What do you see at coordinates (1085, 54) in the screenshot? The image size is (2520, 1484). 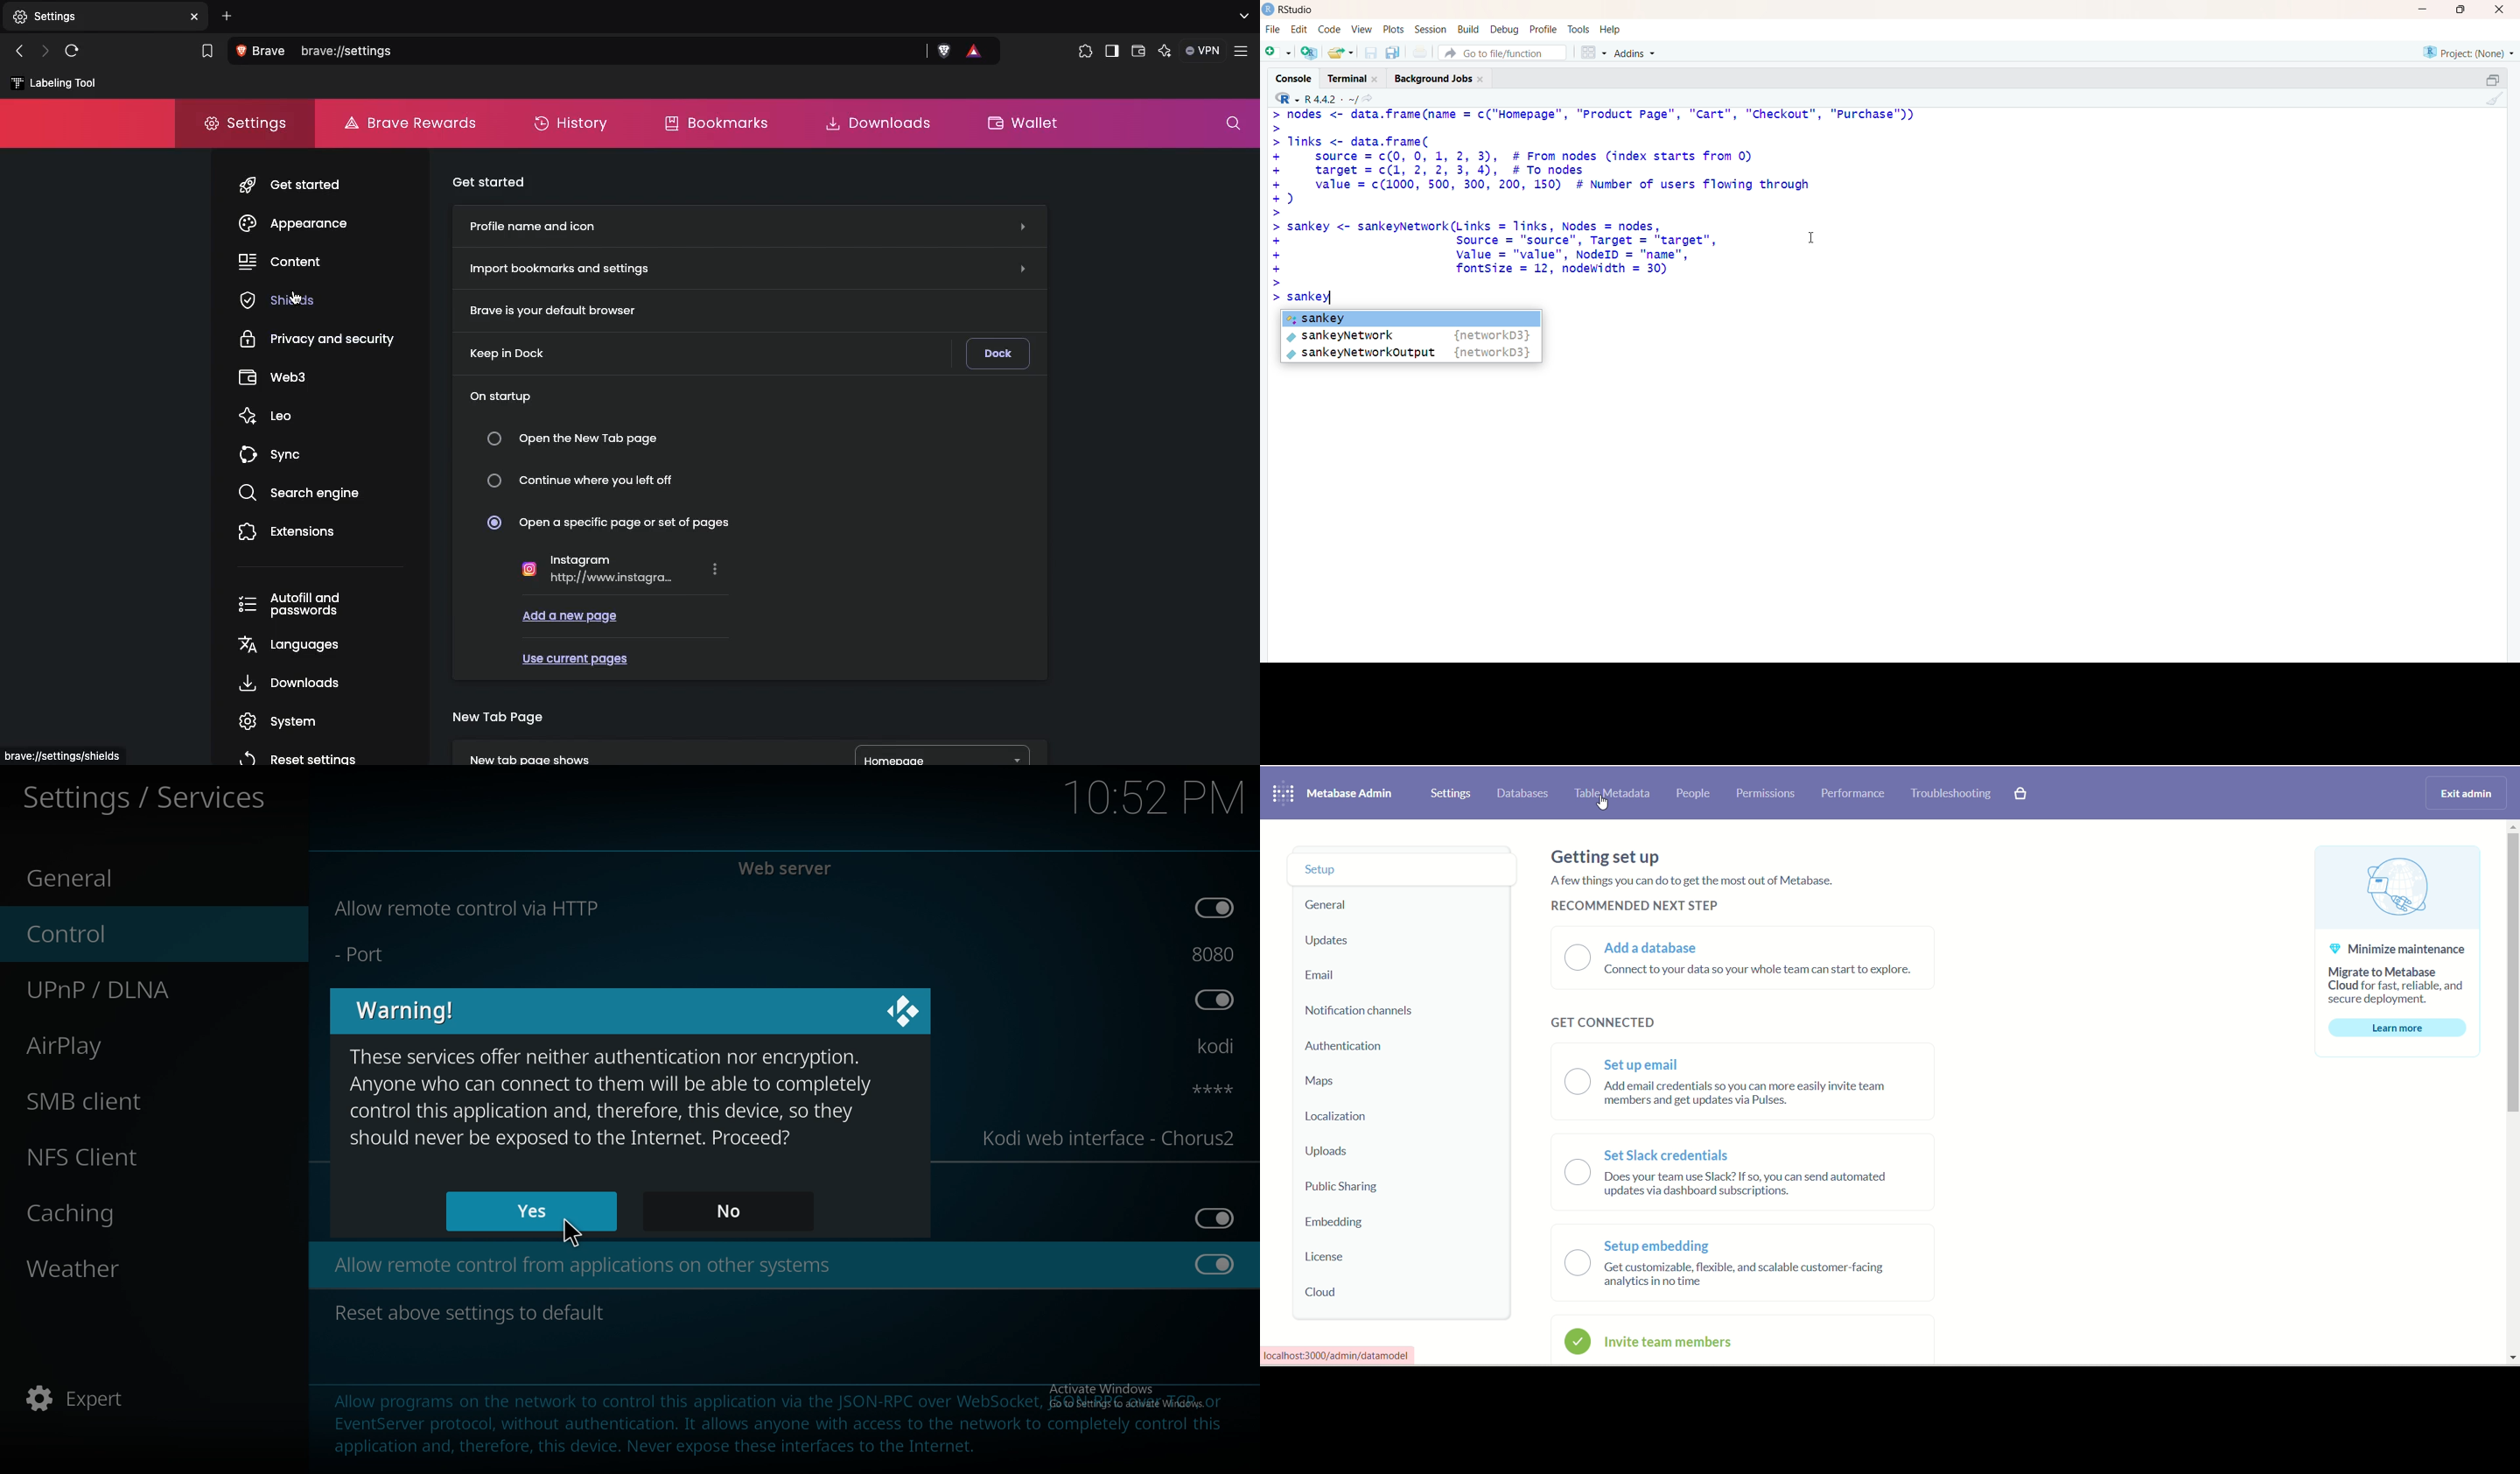 I see `Extensions` at bounding box center [1085, 54].